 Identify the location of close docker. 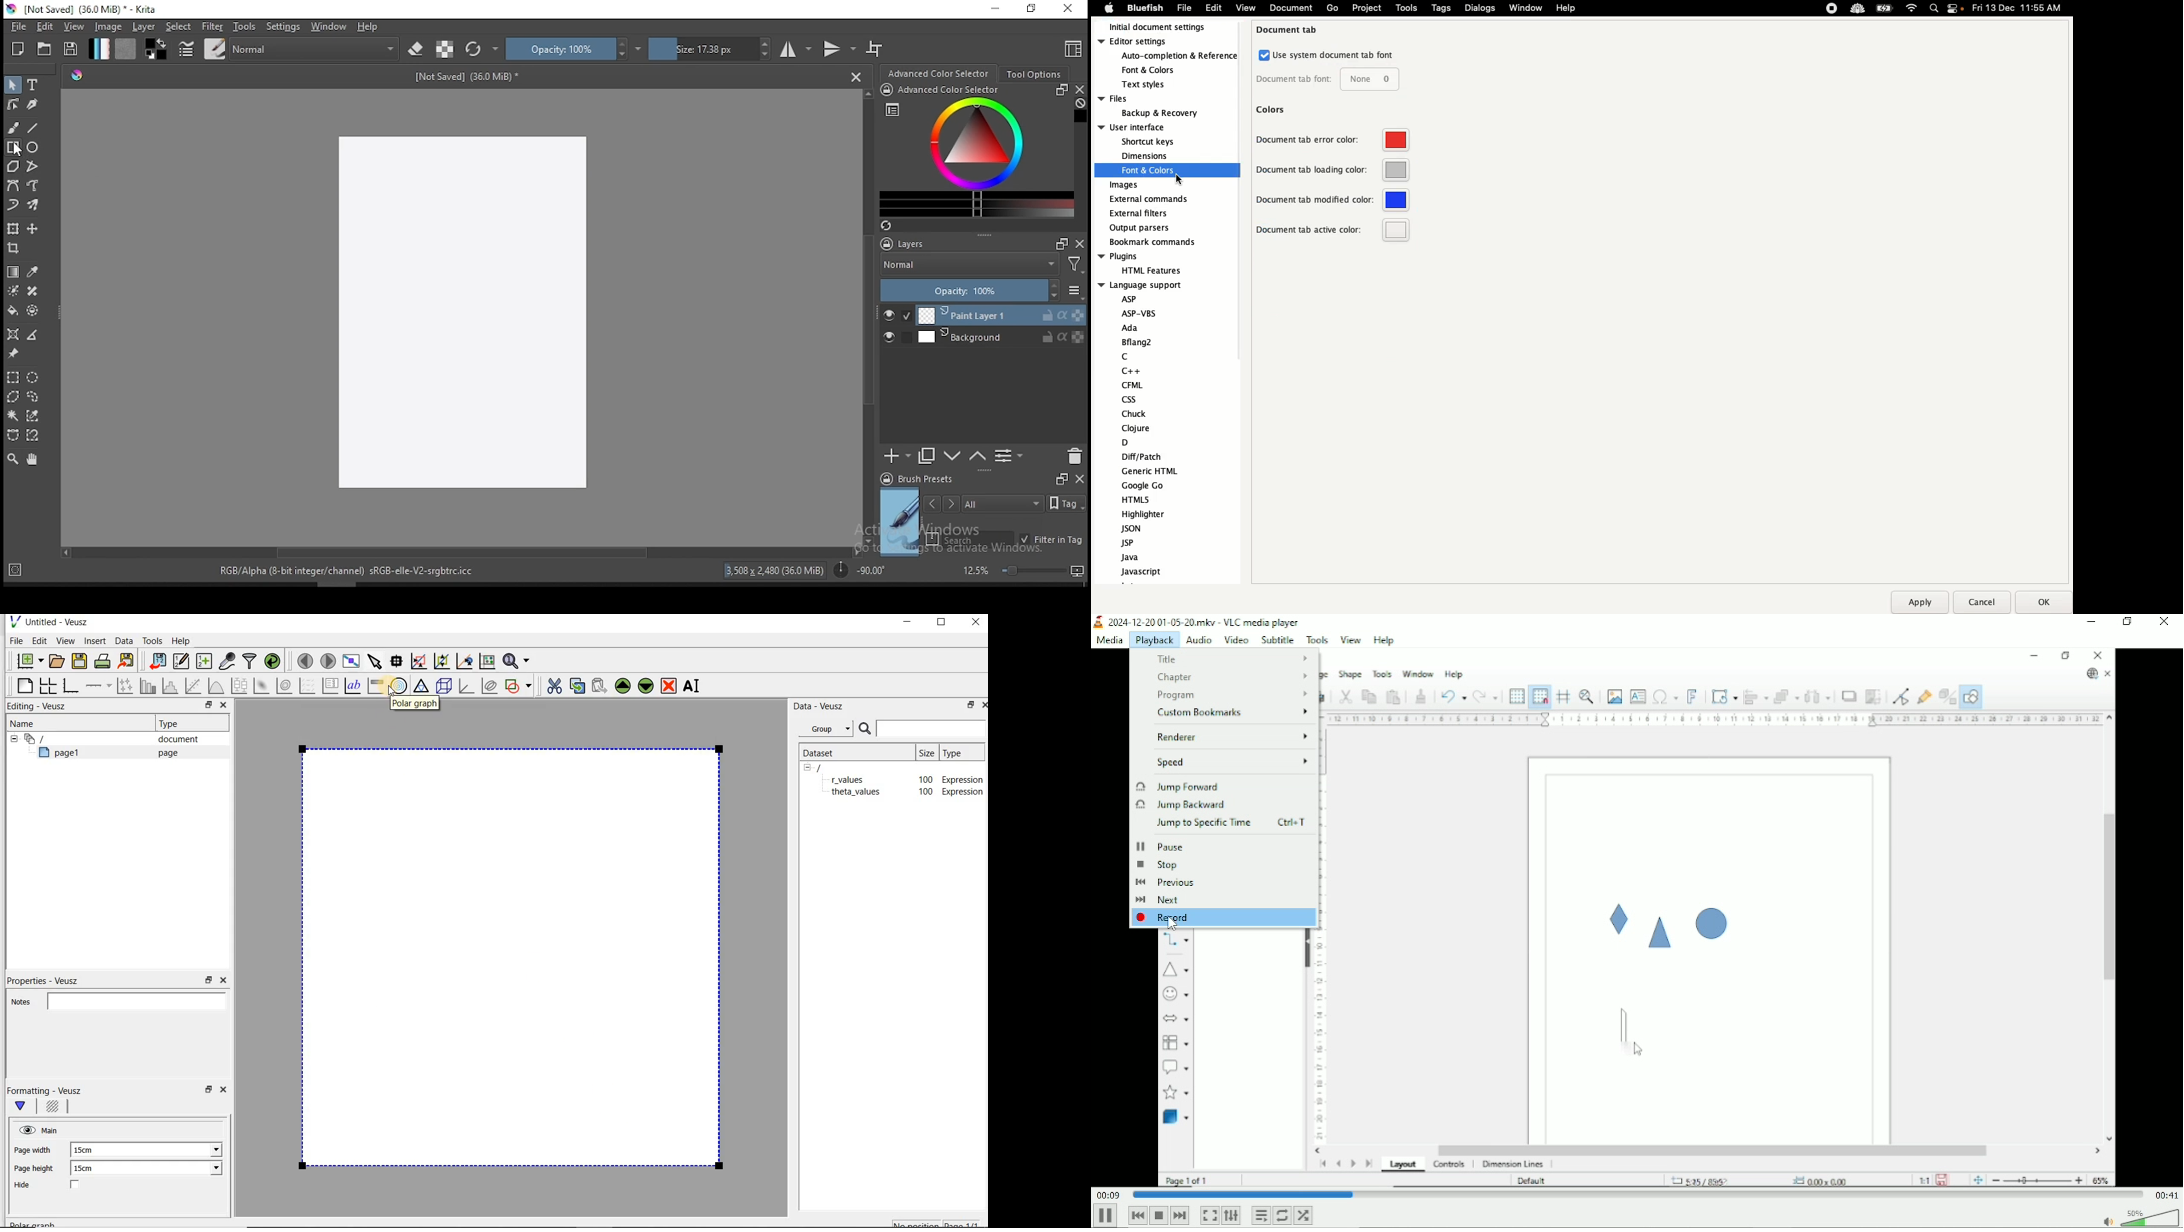
(1080, 90).